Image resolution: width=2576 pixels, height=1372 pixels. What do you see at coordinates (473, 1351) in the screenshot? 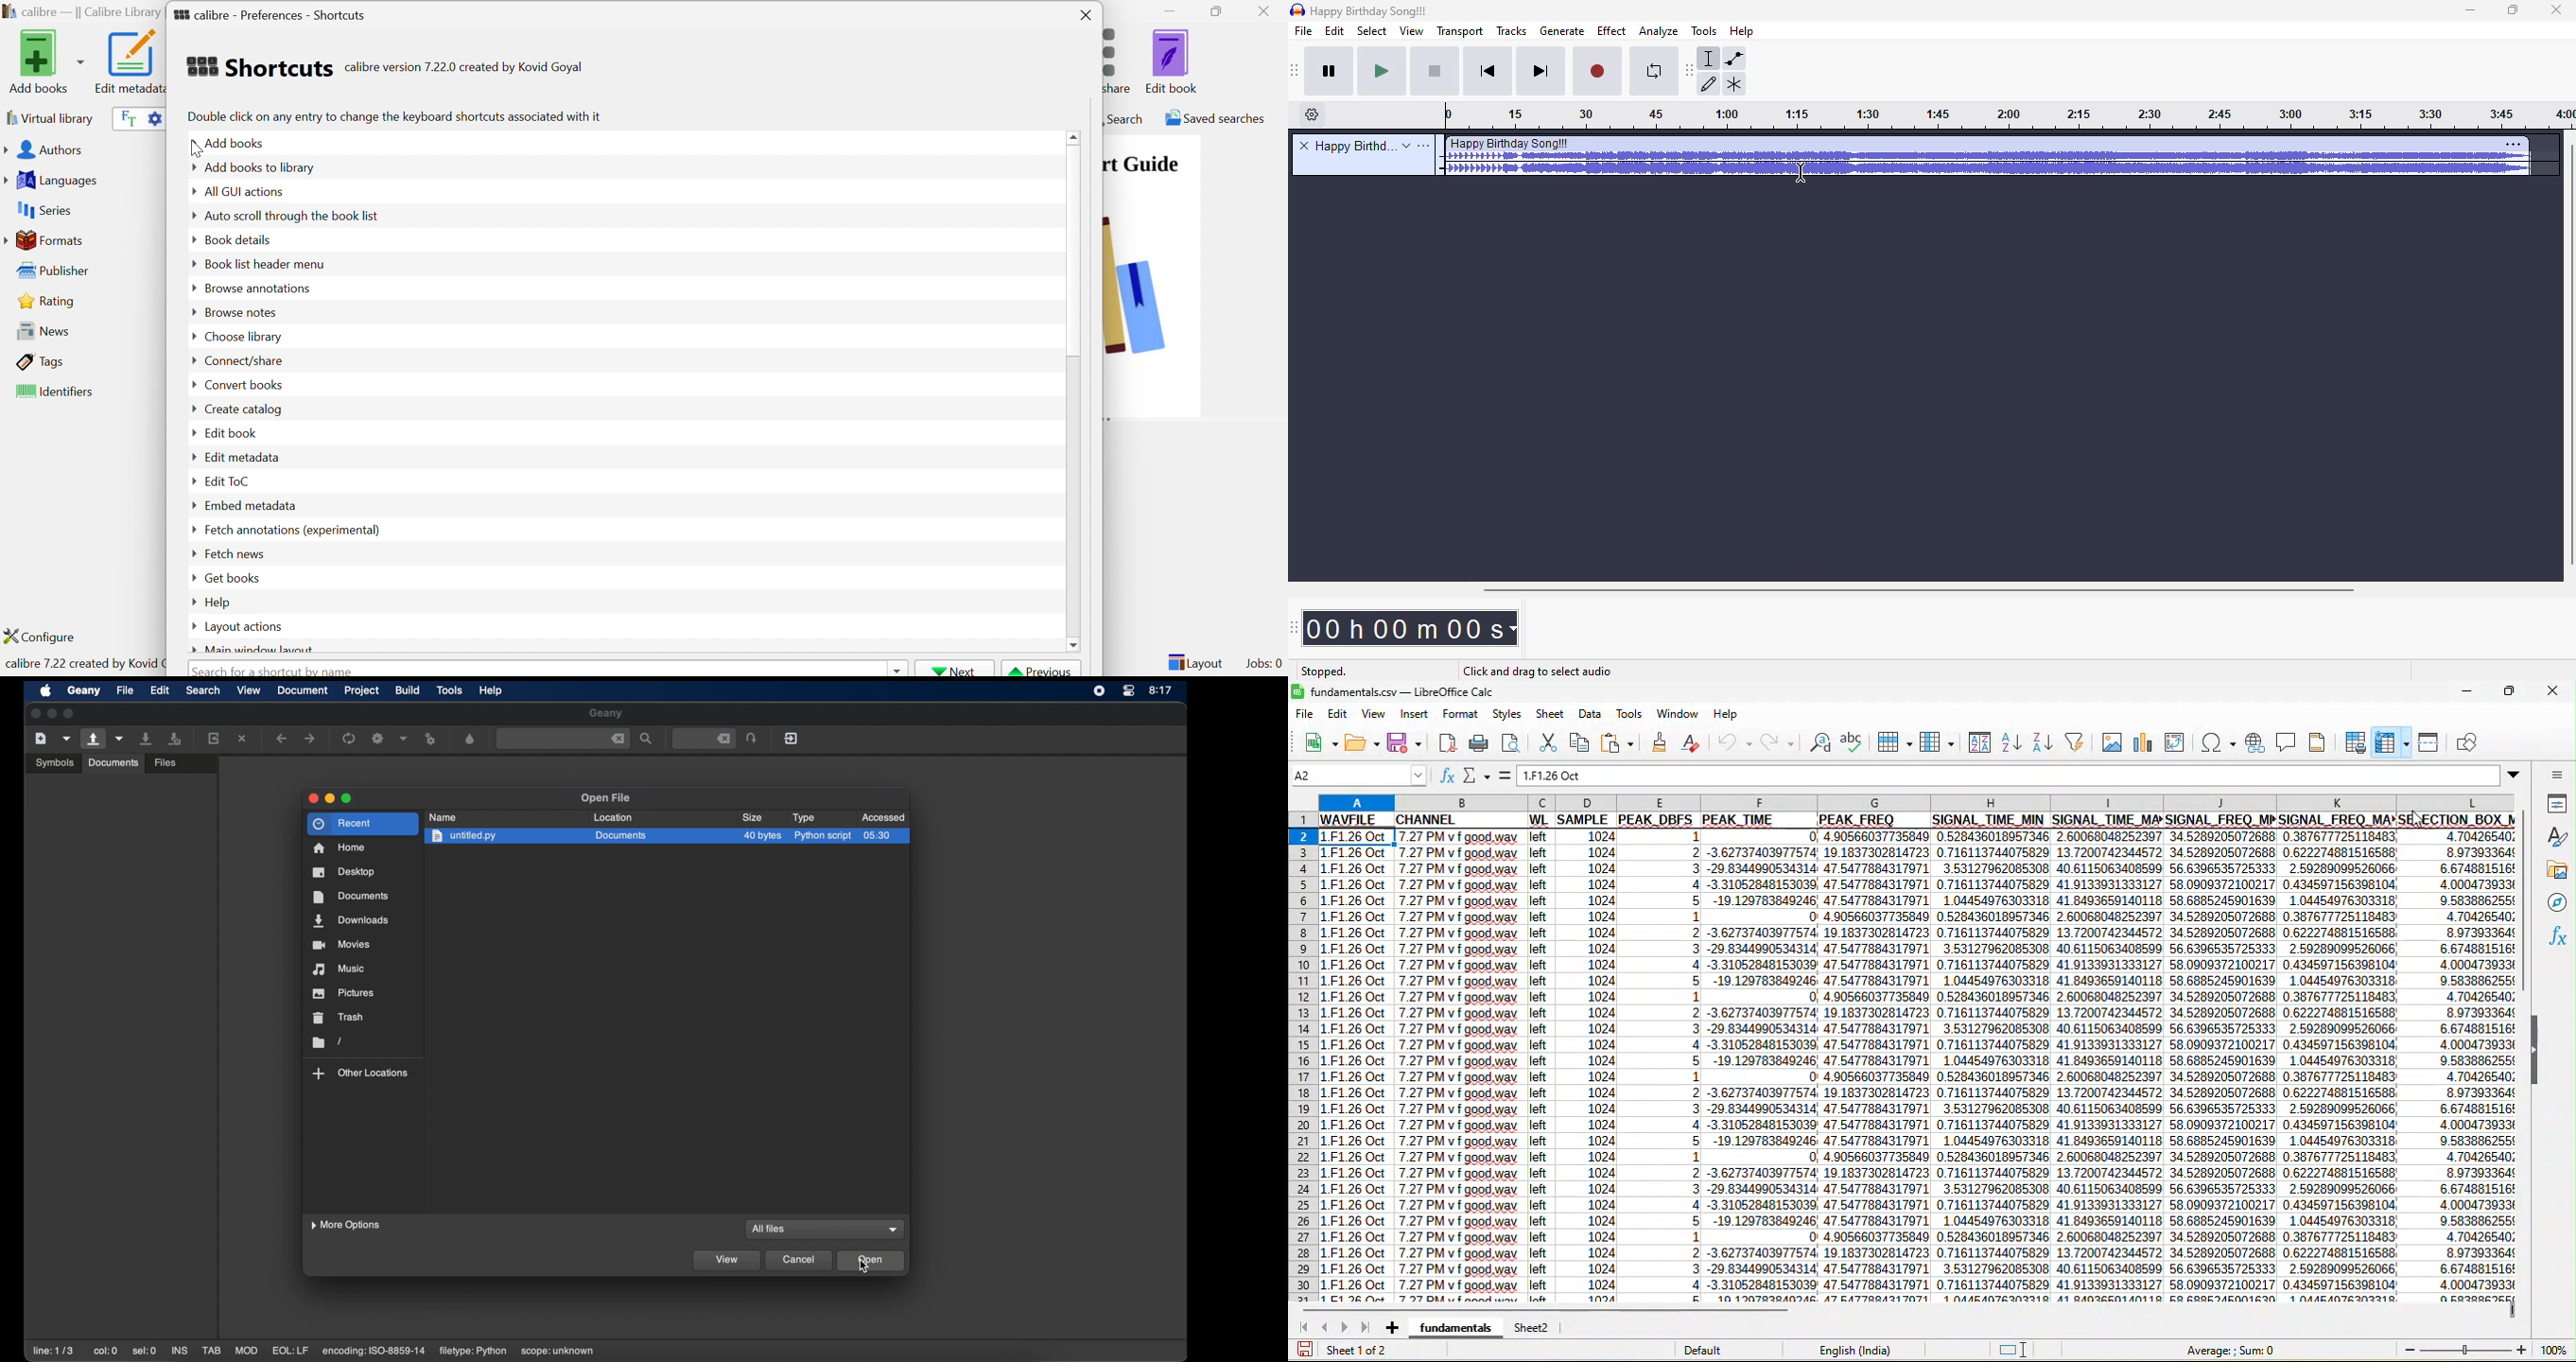
I see `filetype: python` at bounding box center [473, 1351].